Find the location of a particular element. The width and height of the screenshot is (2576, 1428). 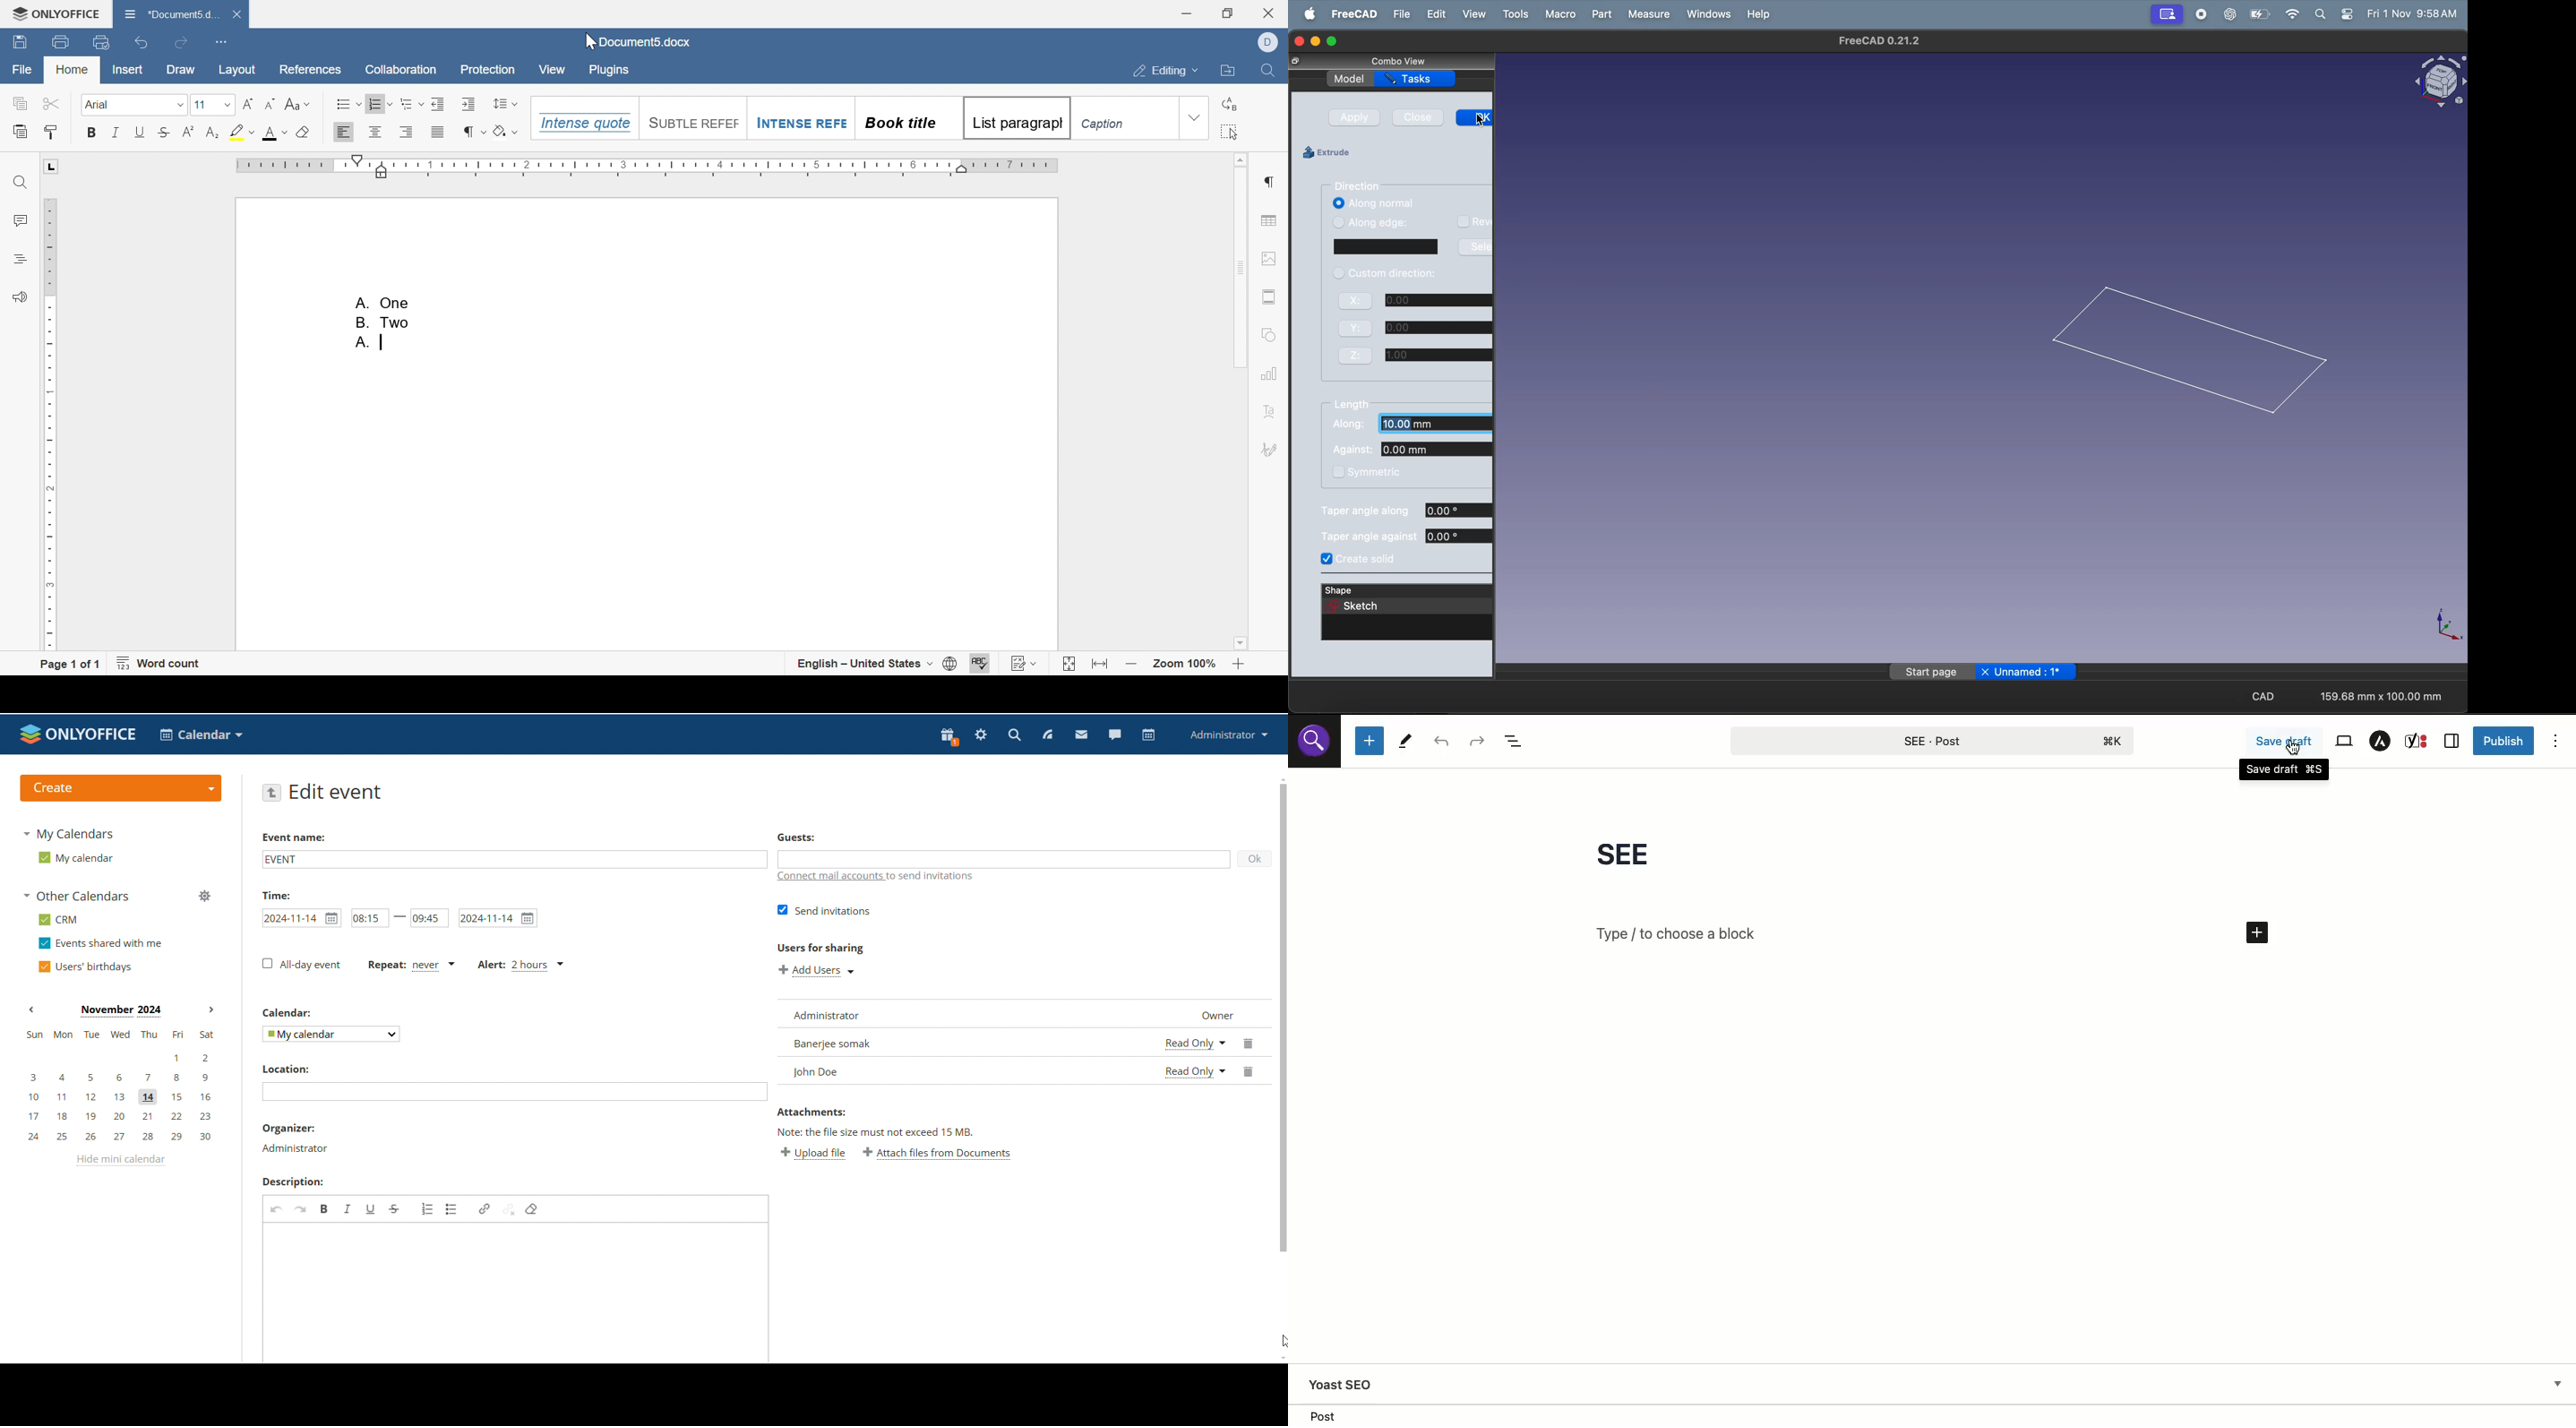

ruler is located at coordinates (647, 167).